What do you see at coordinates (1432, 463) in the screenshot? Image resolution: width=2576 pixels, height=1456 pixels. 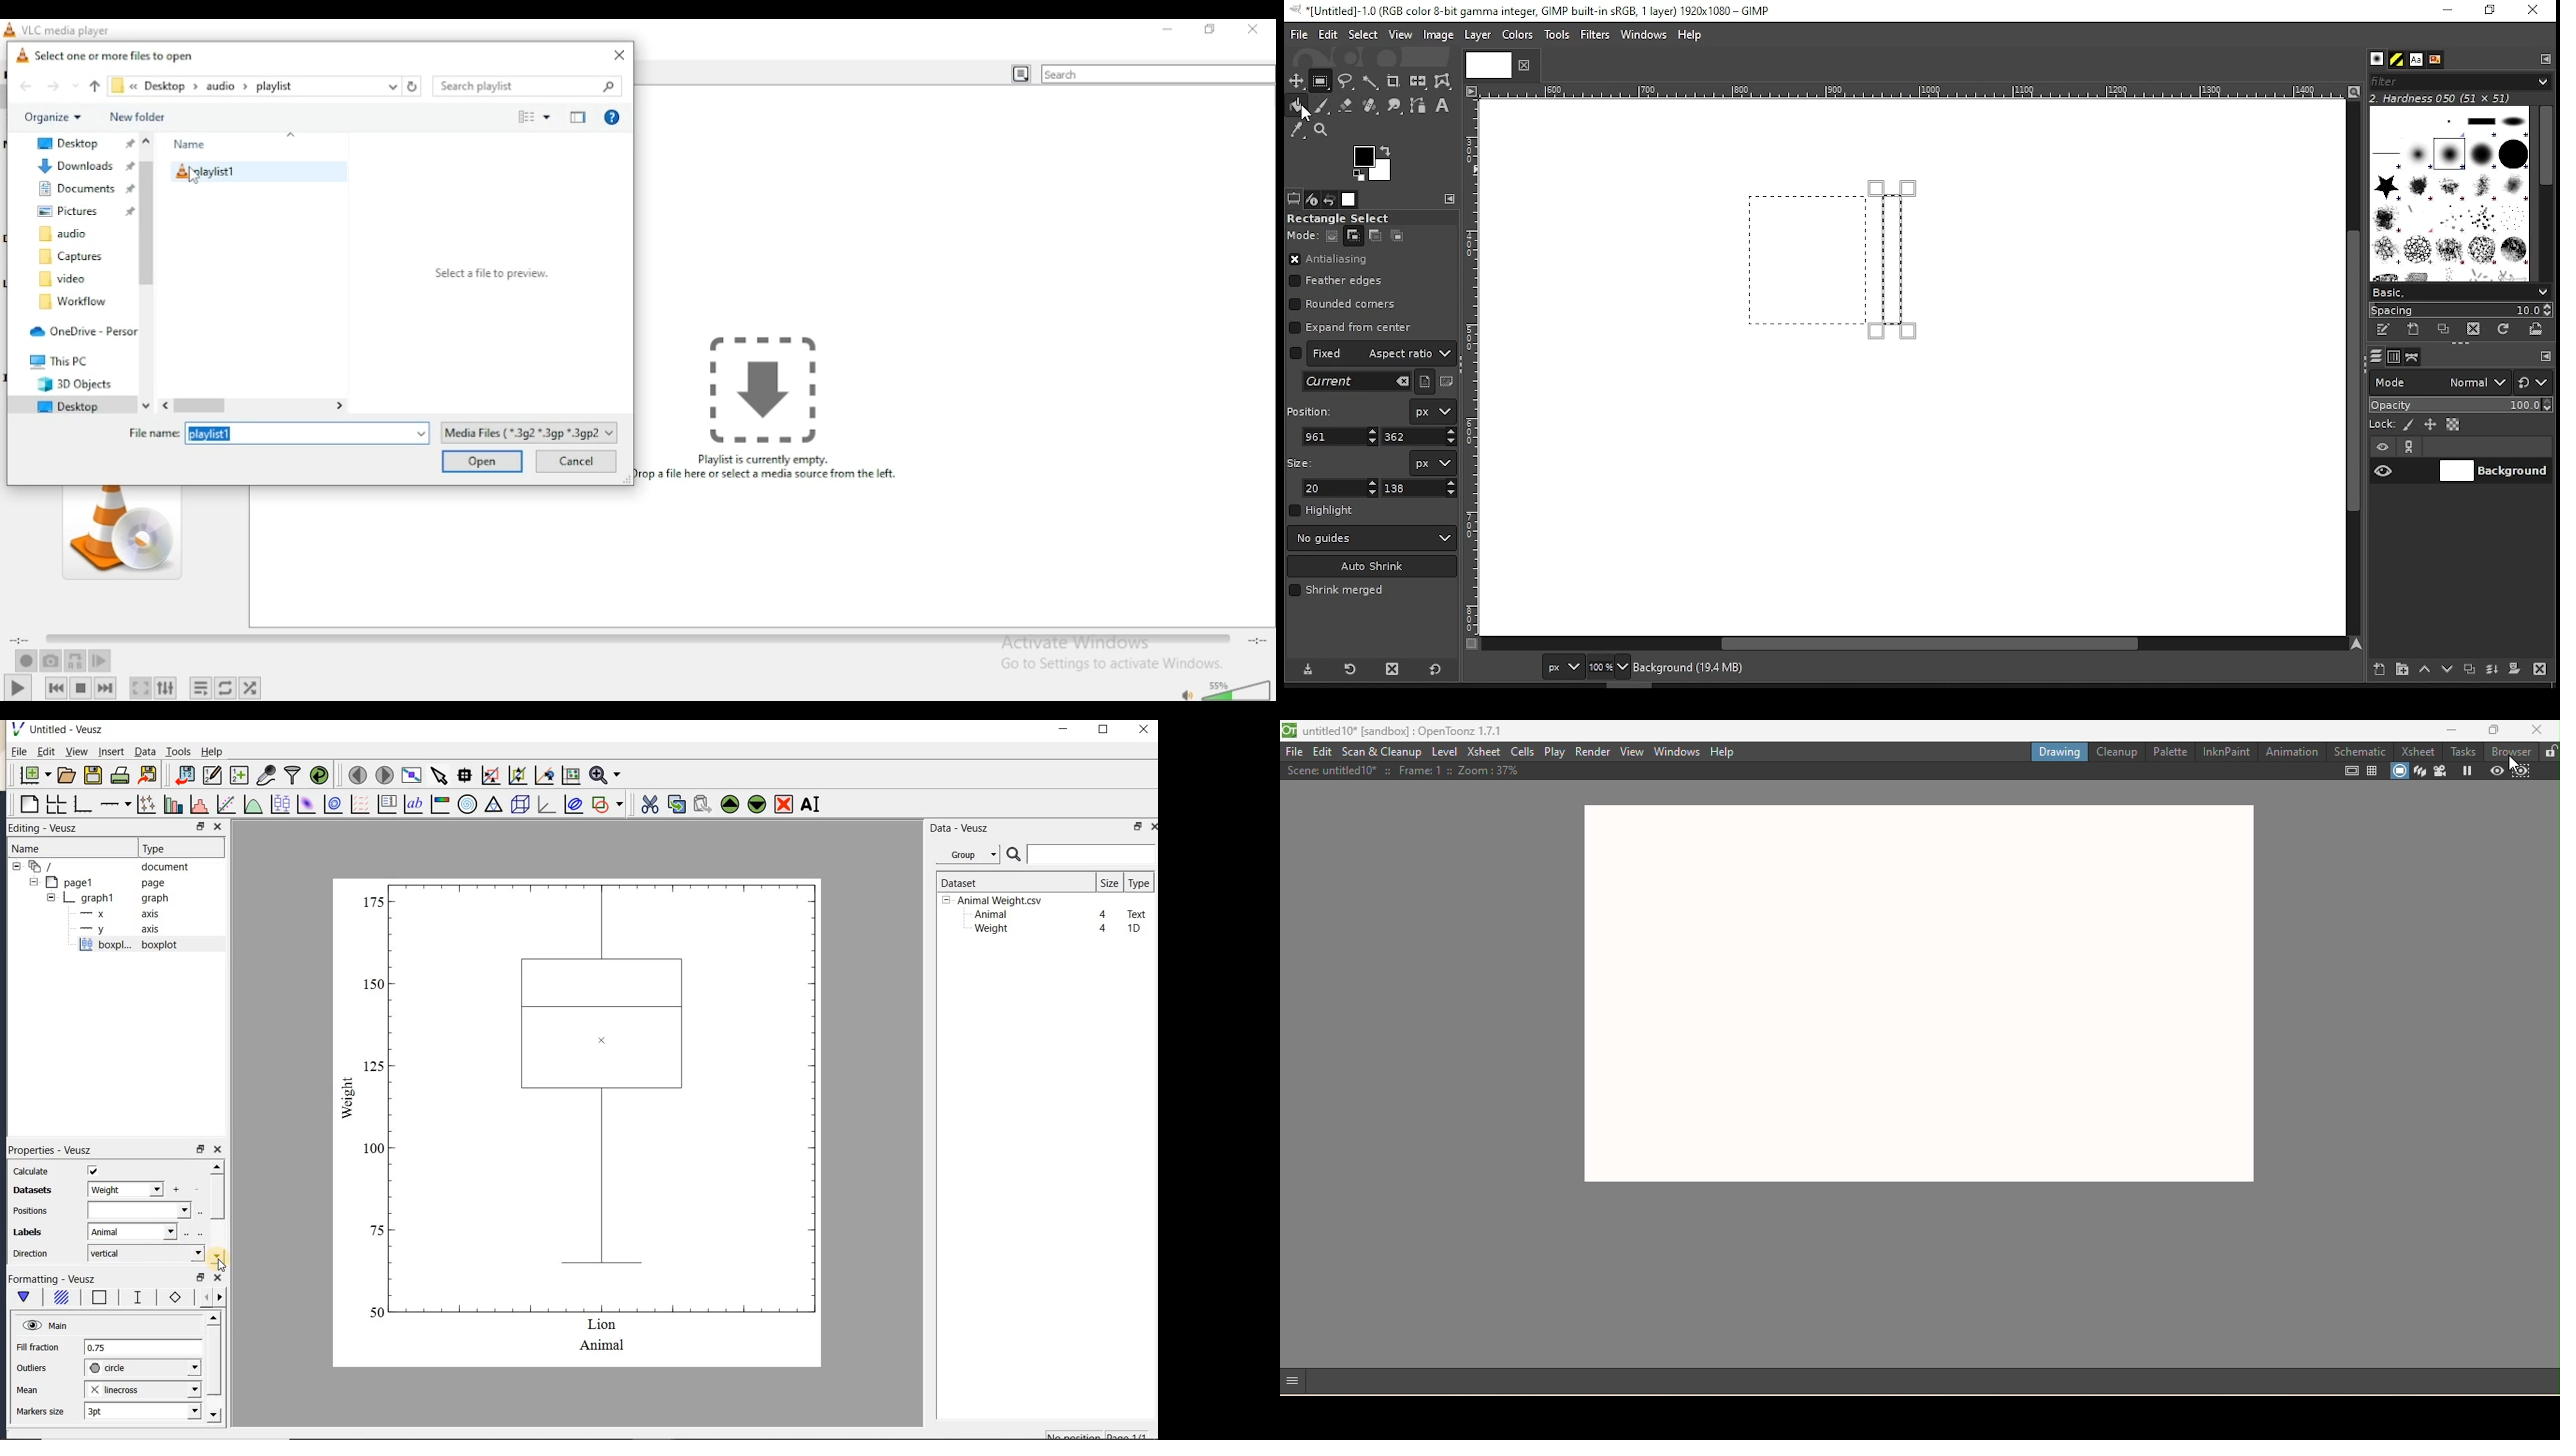 I see `units` at bounding box center [1432, 463].